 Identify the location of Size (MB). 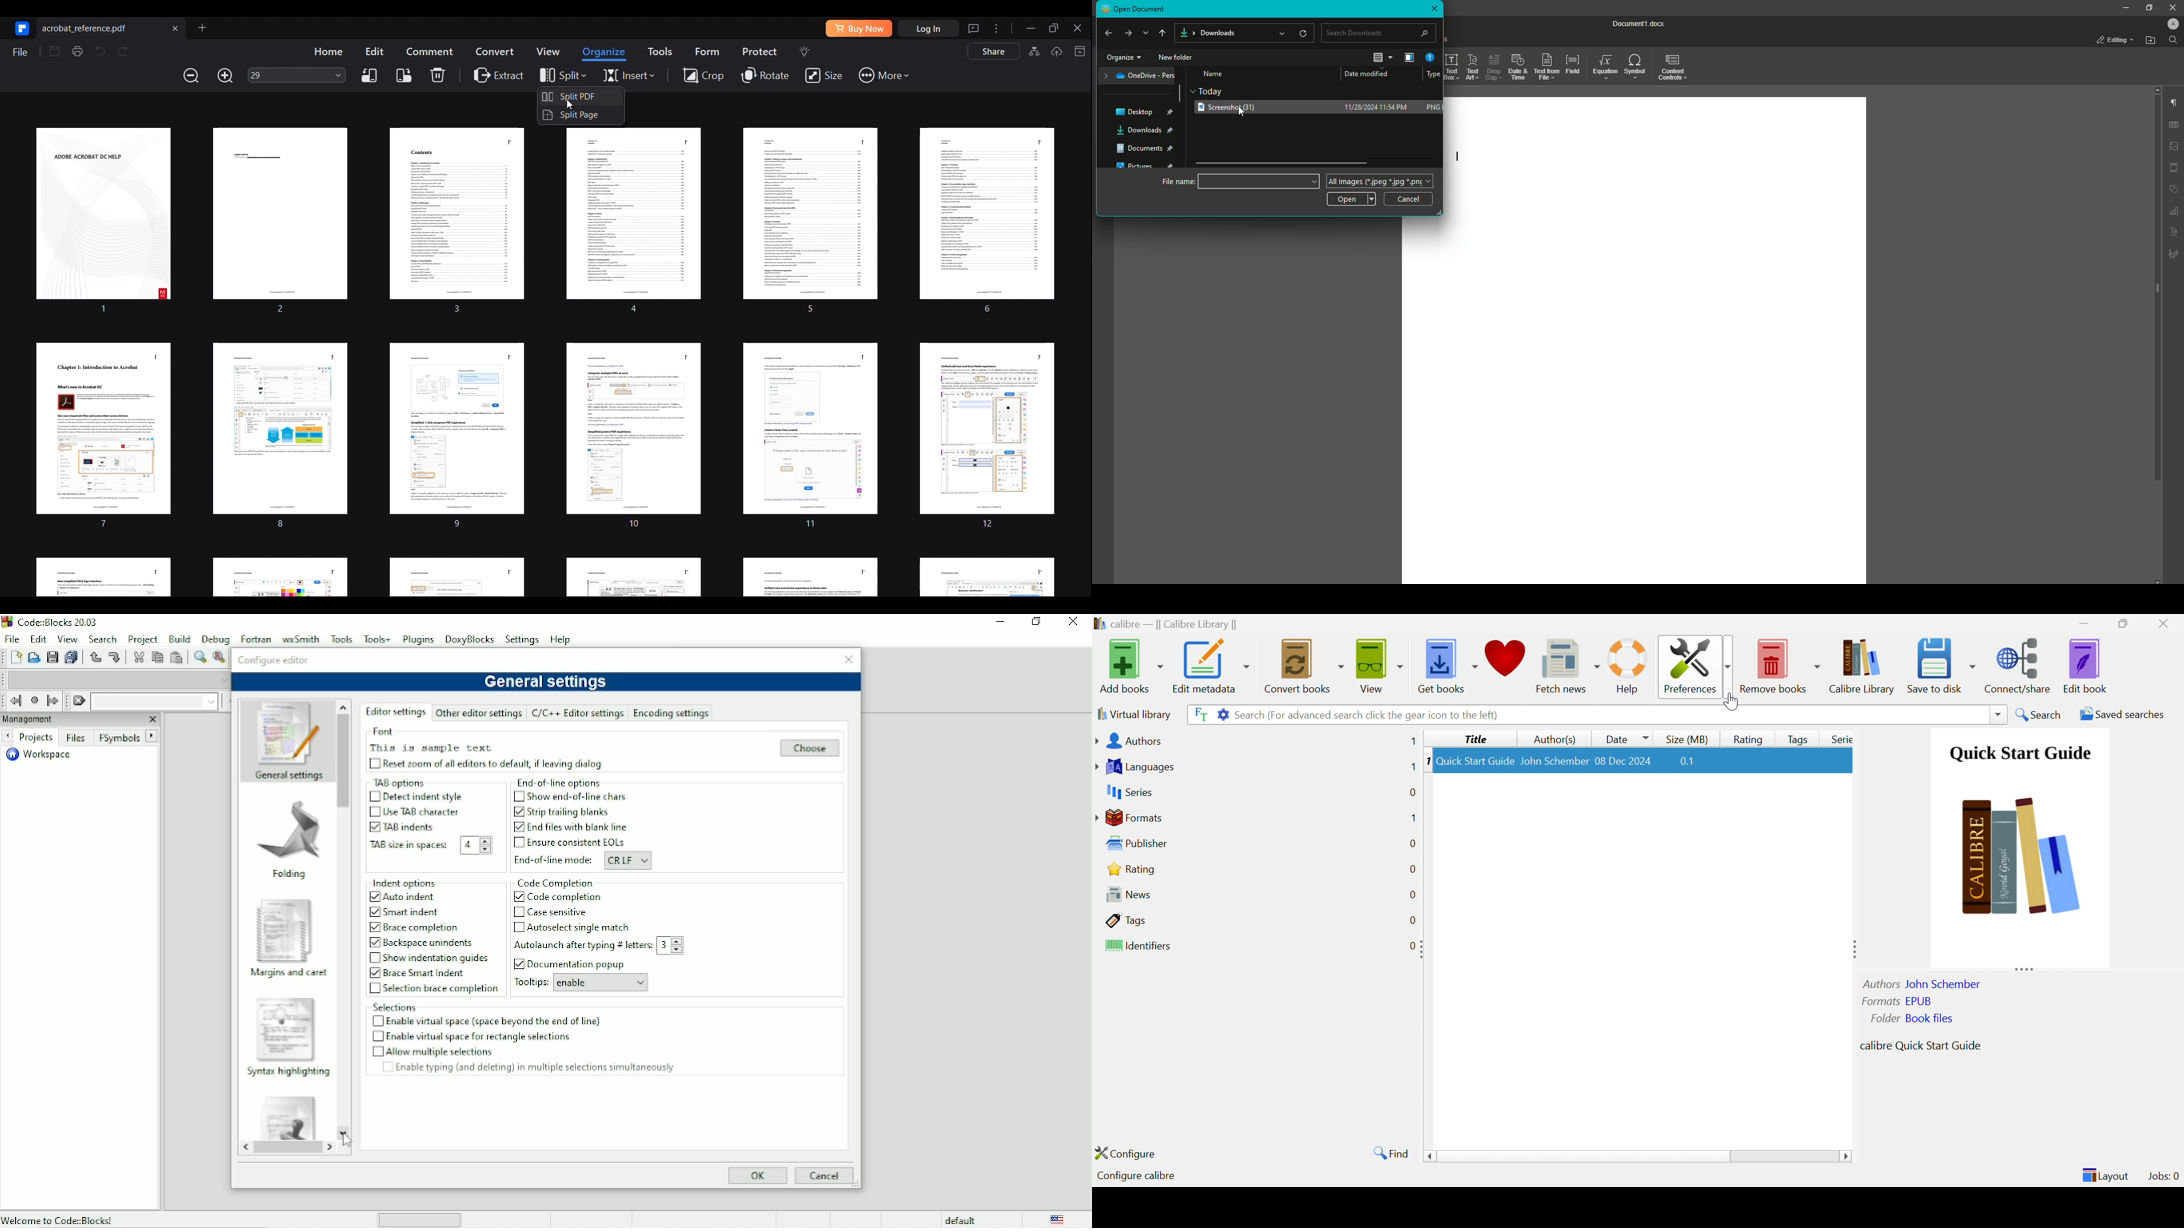
(1688, 739).